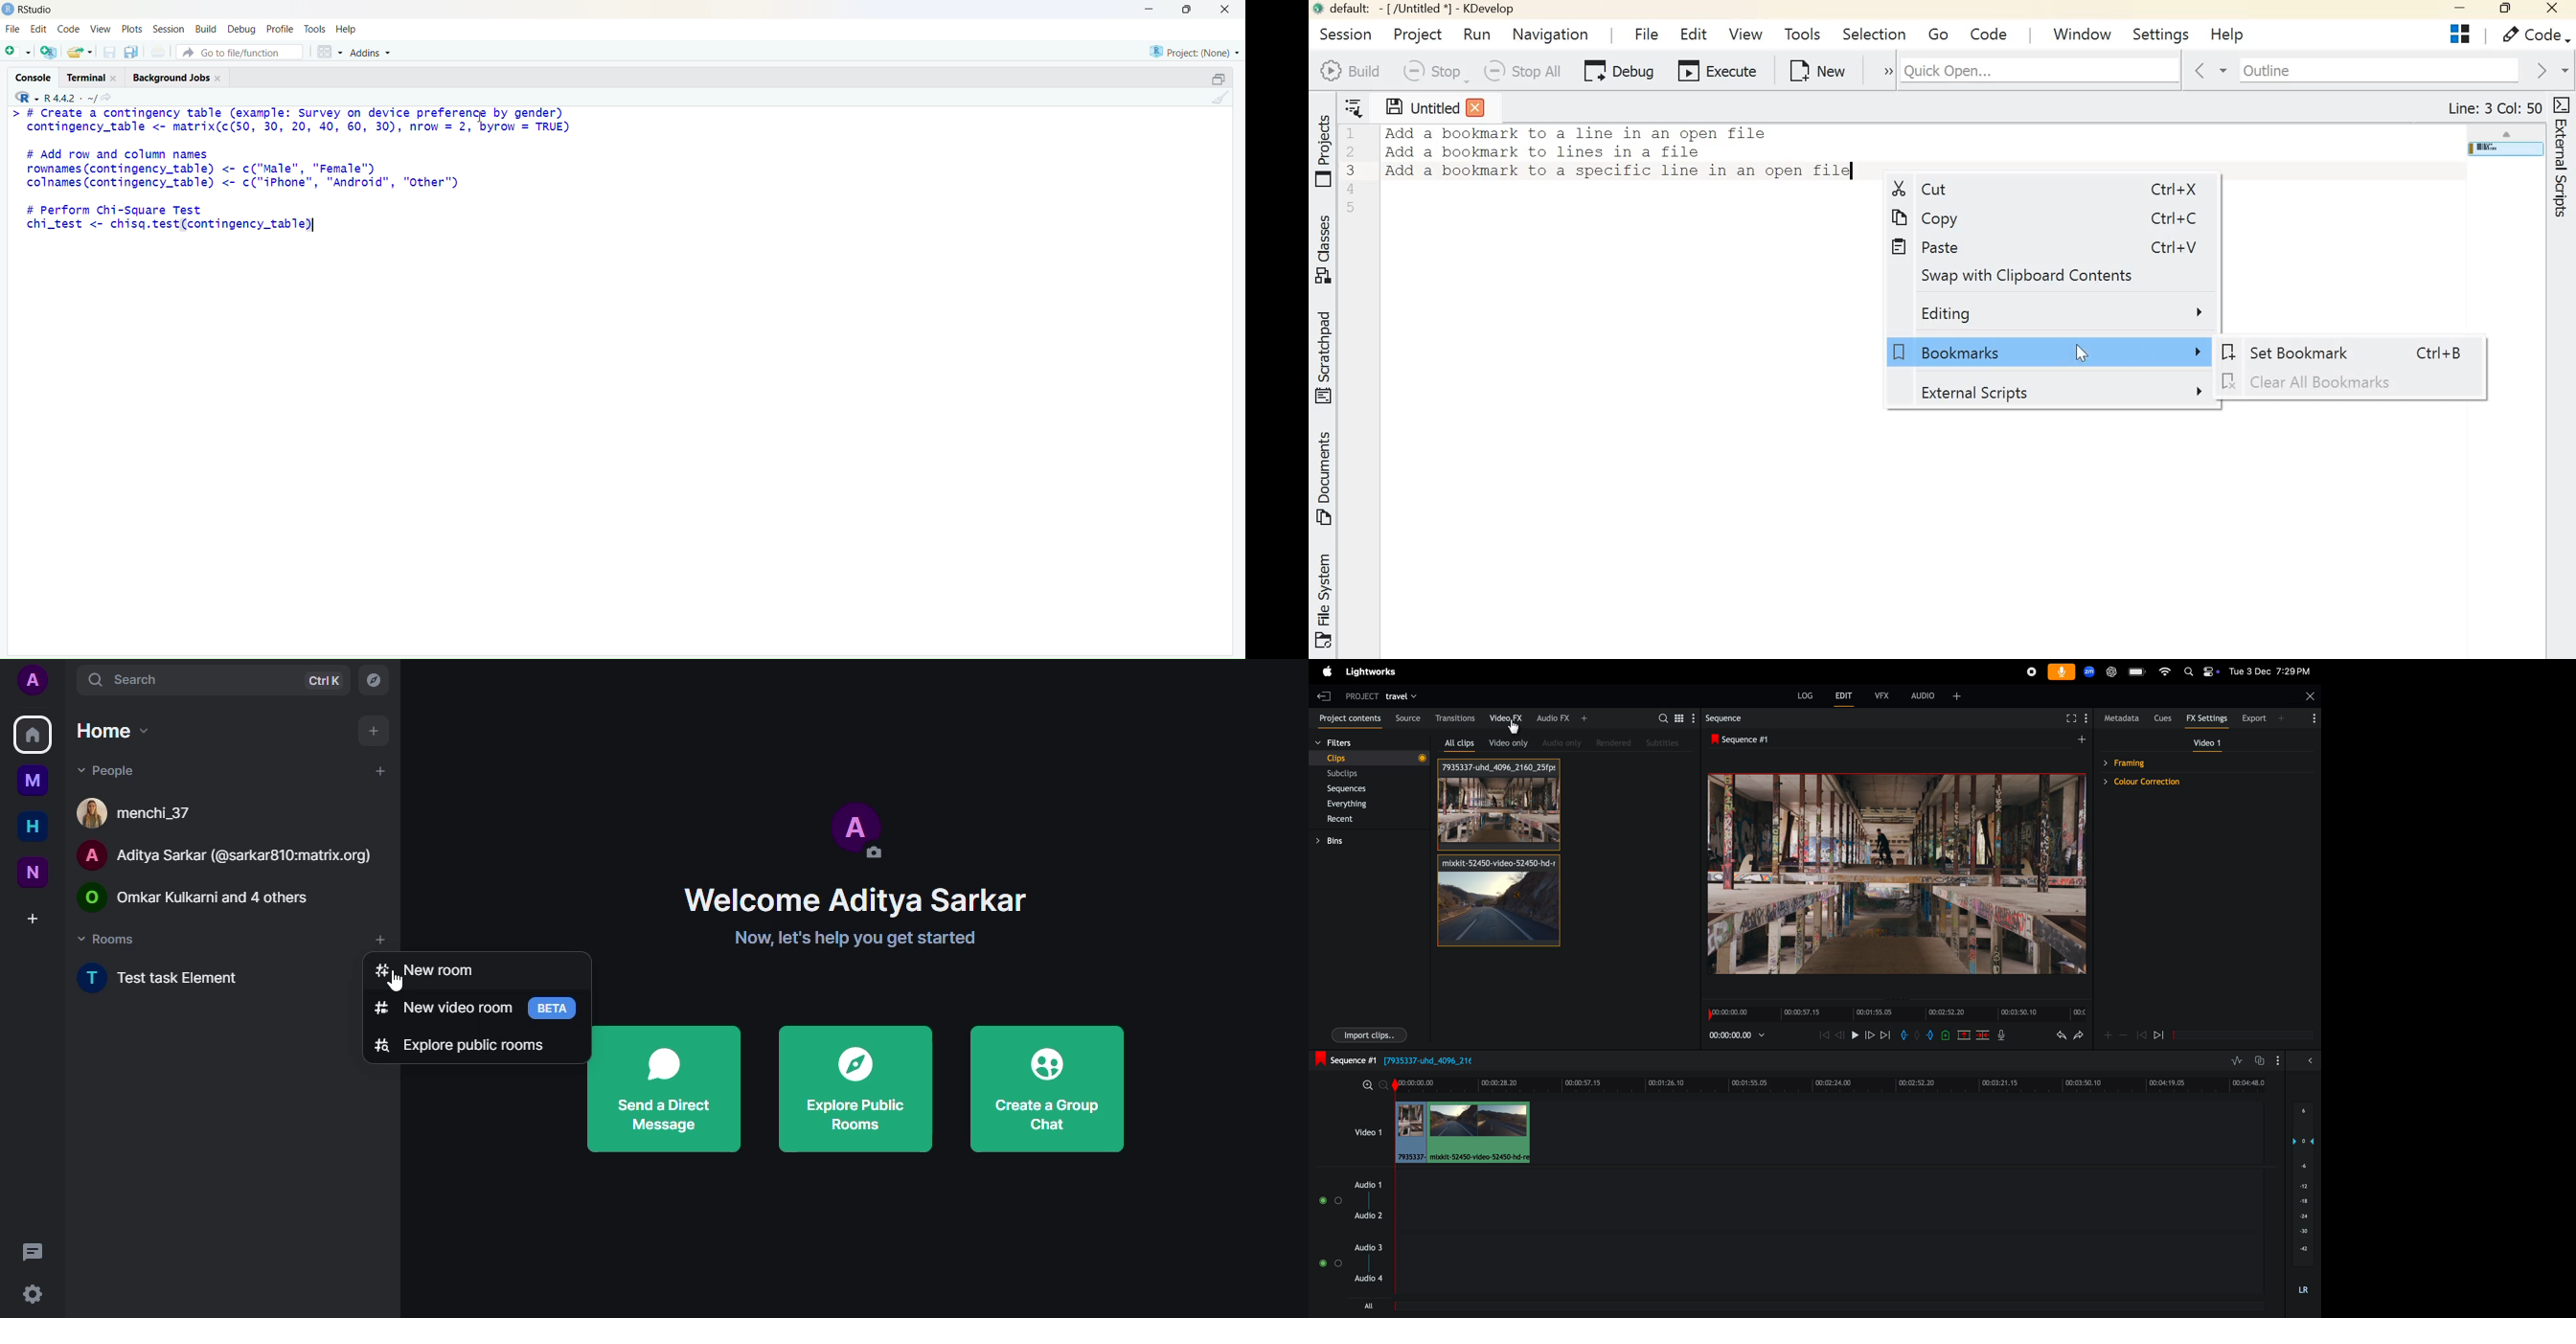  What do you see at coordinates (1516, 729) in the screenshot?
I see `` at bounding box center [1516, 729].